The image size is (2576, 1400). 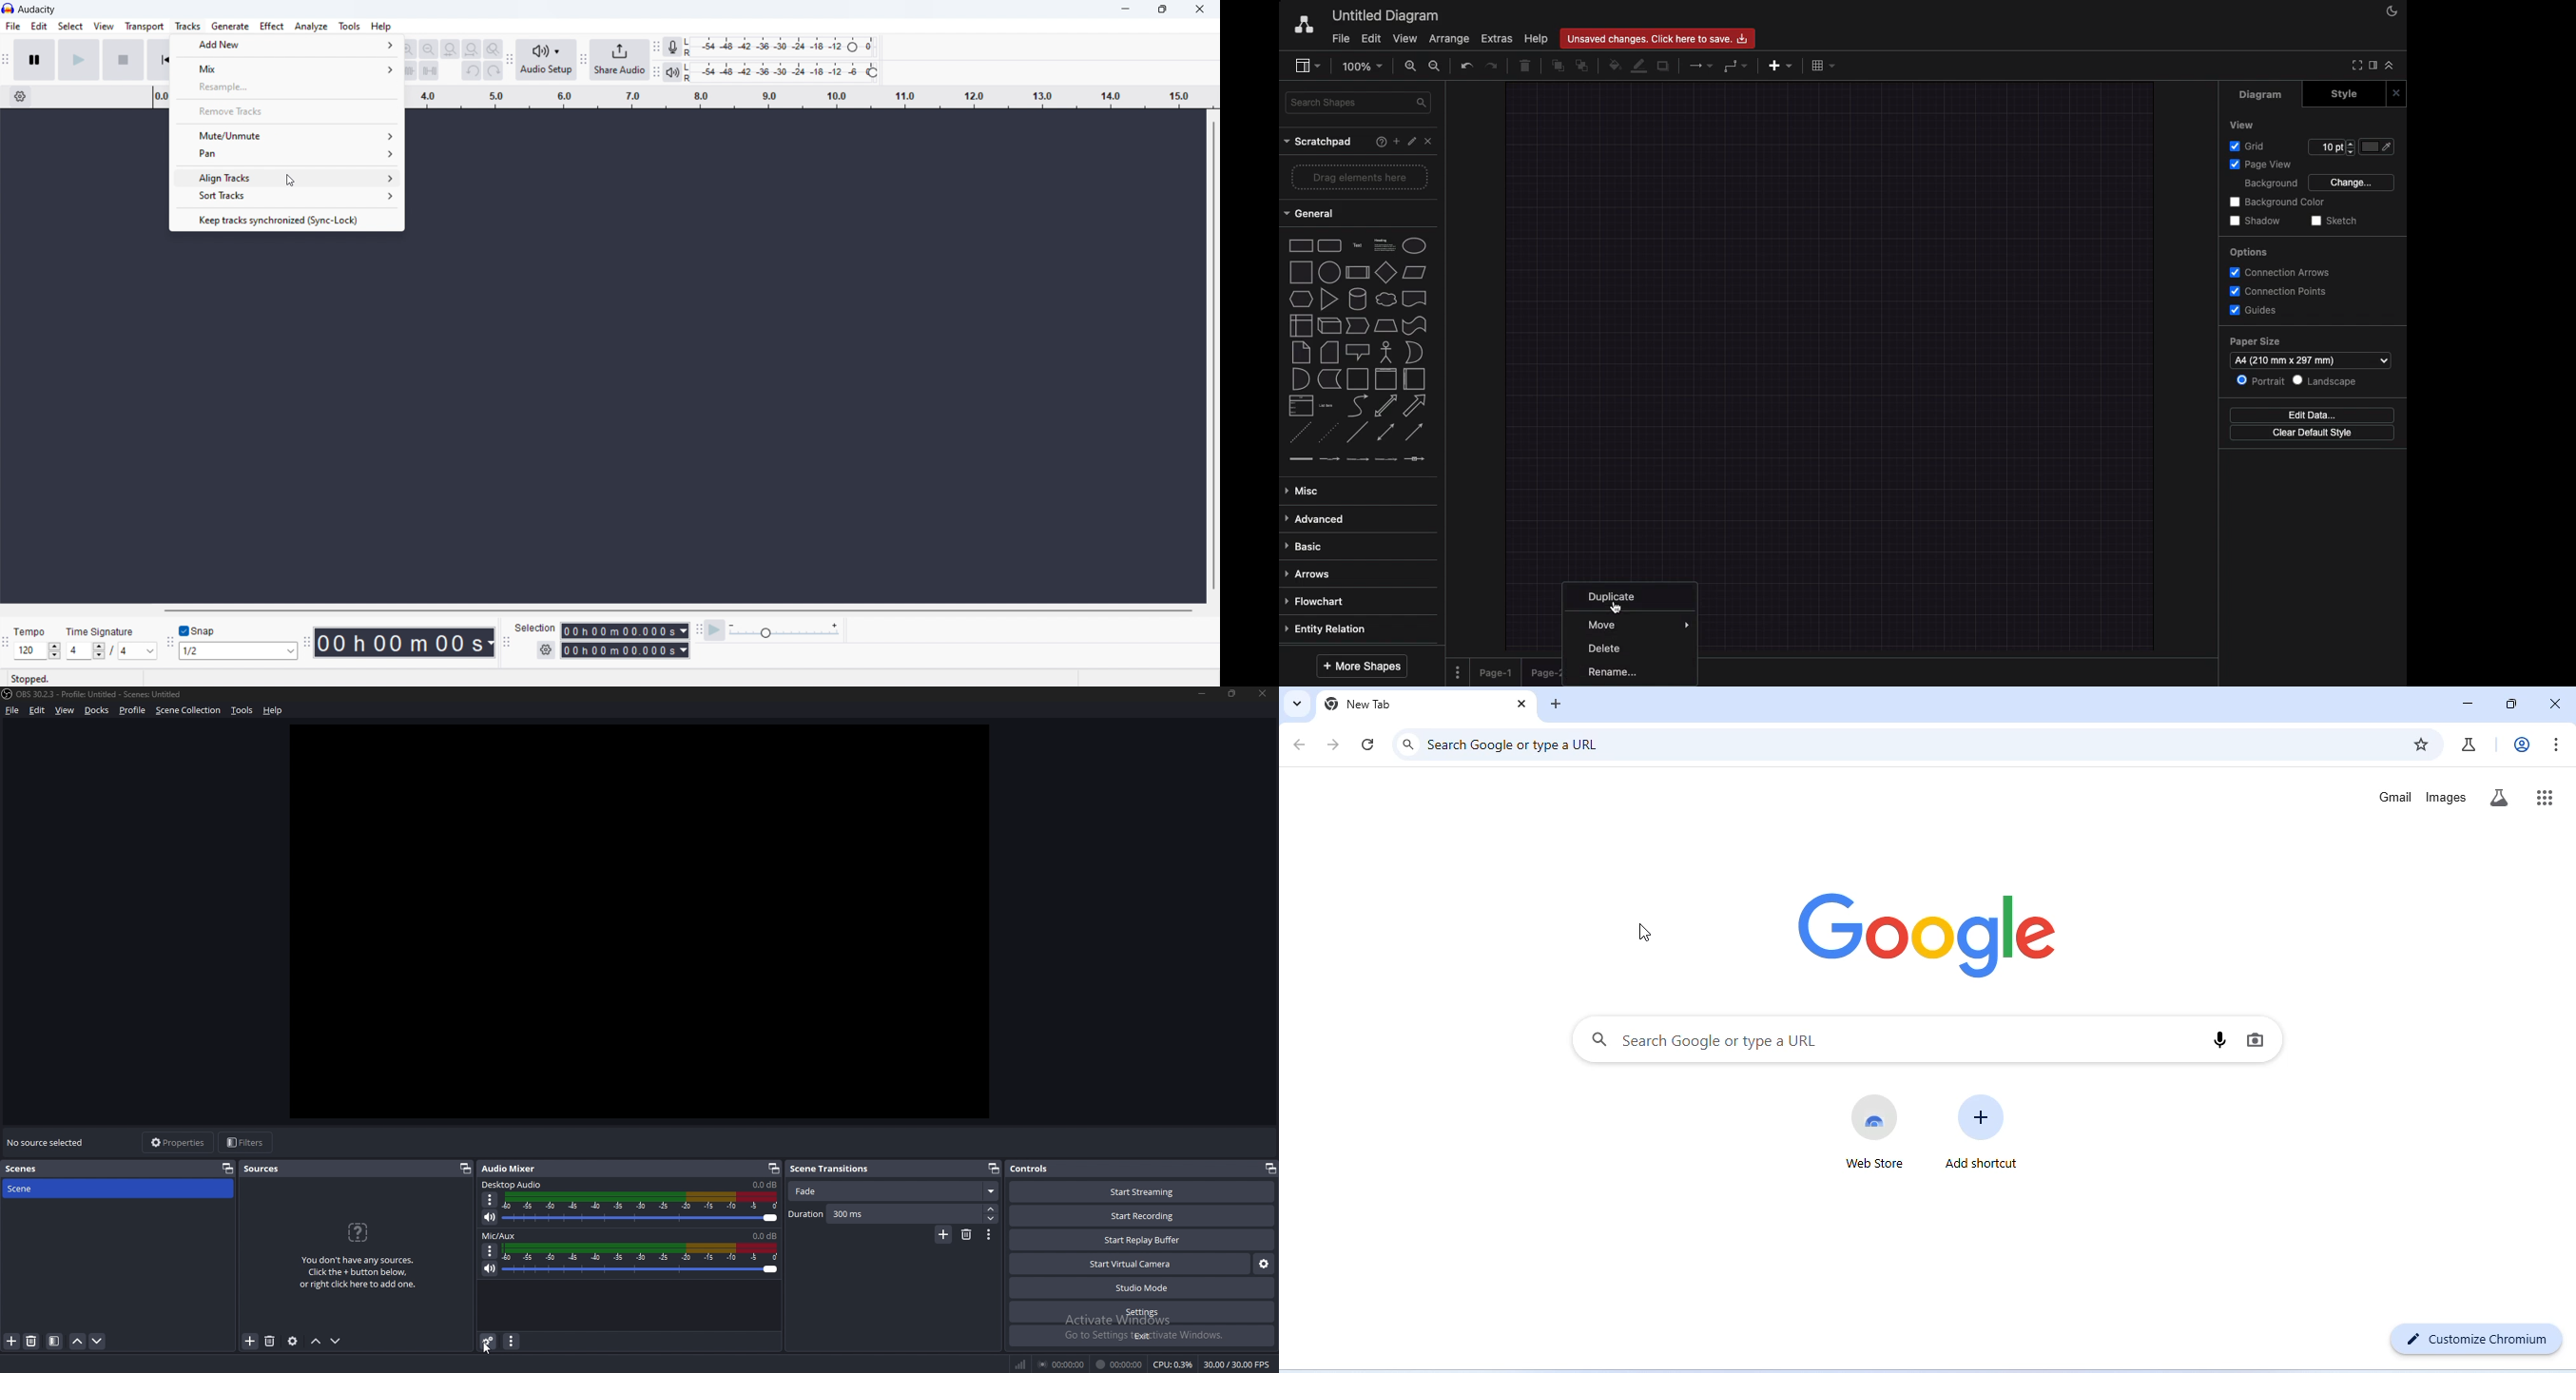 I want to click on Arrow, so click(x=1700, y=65).